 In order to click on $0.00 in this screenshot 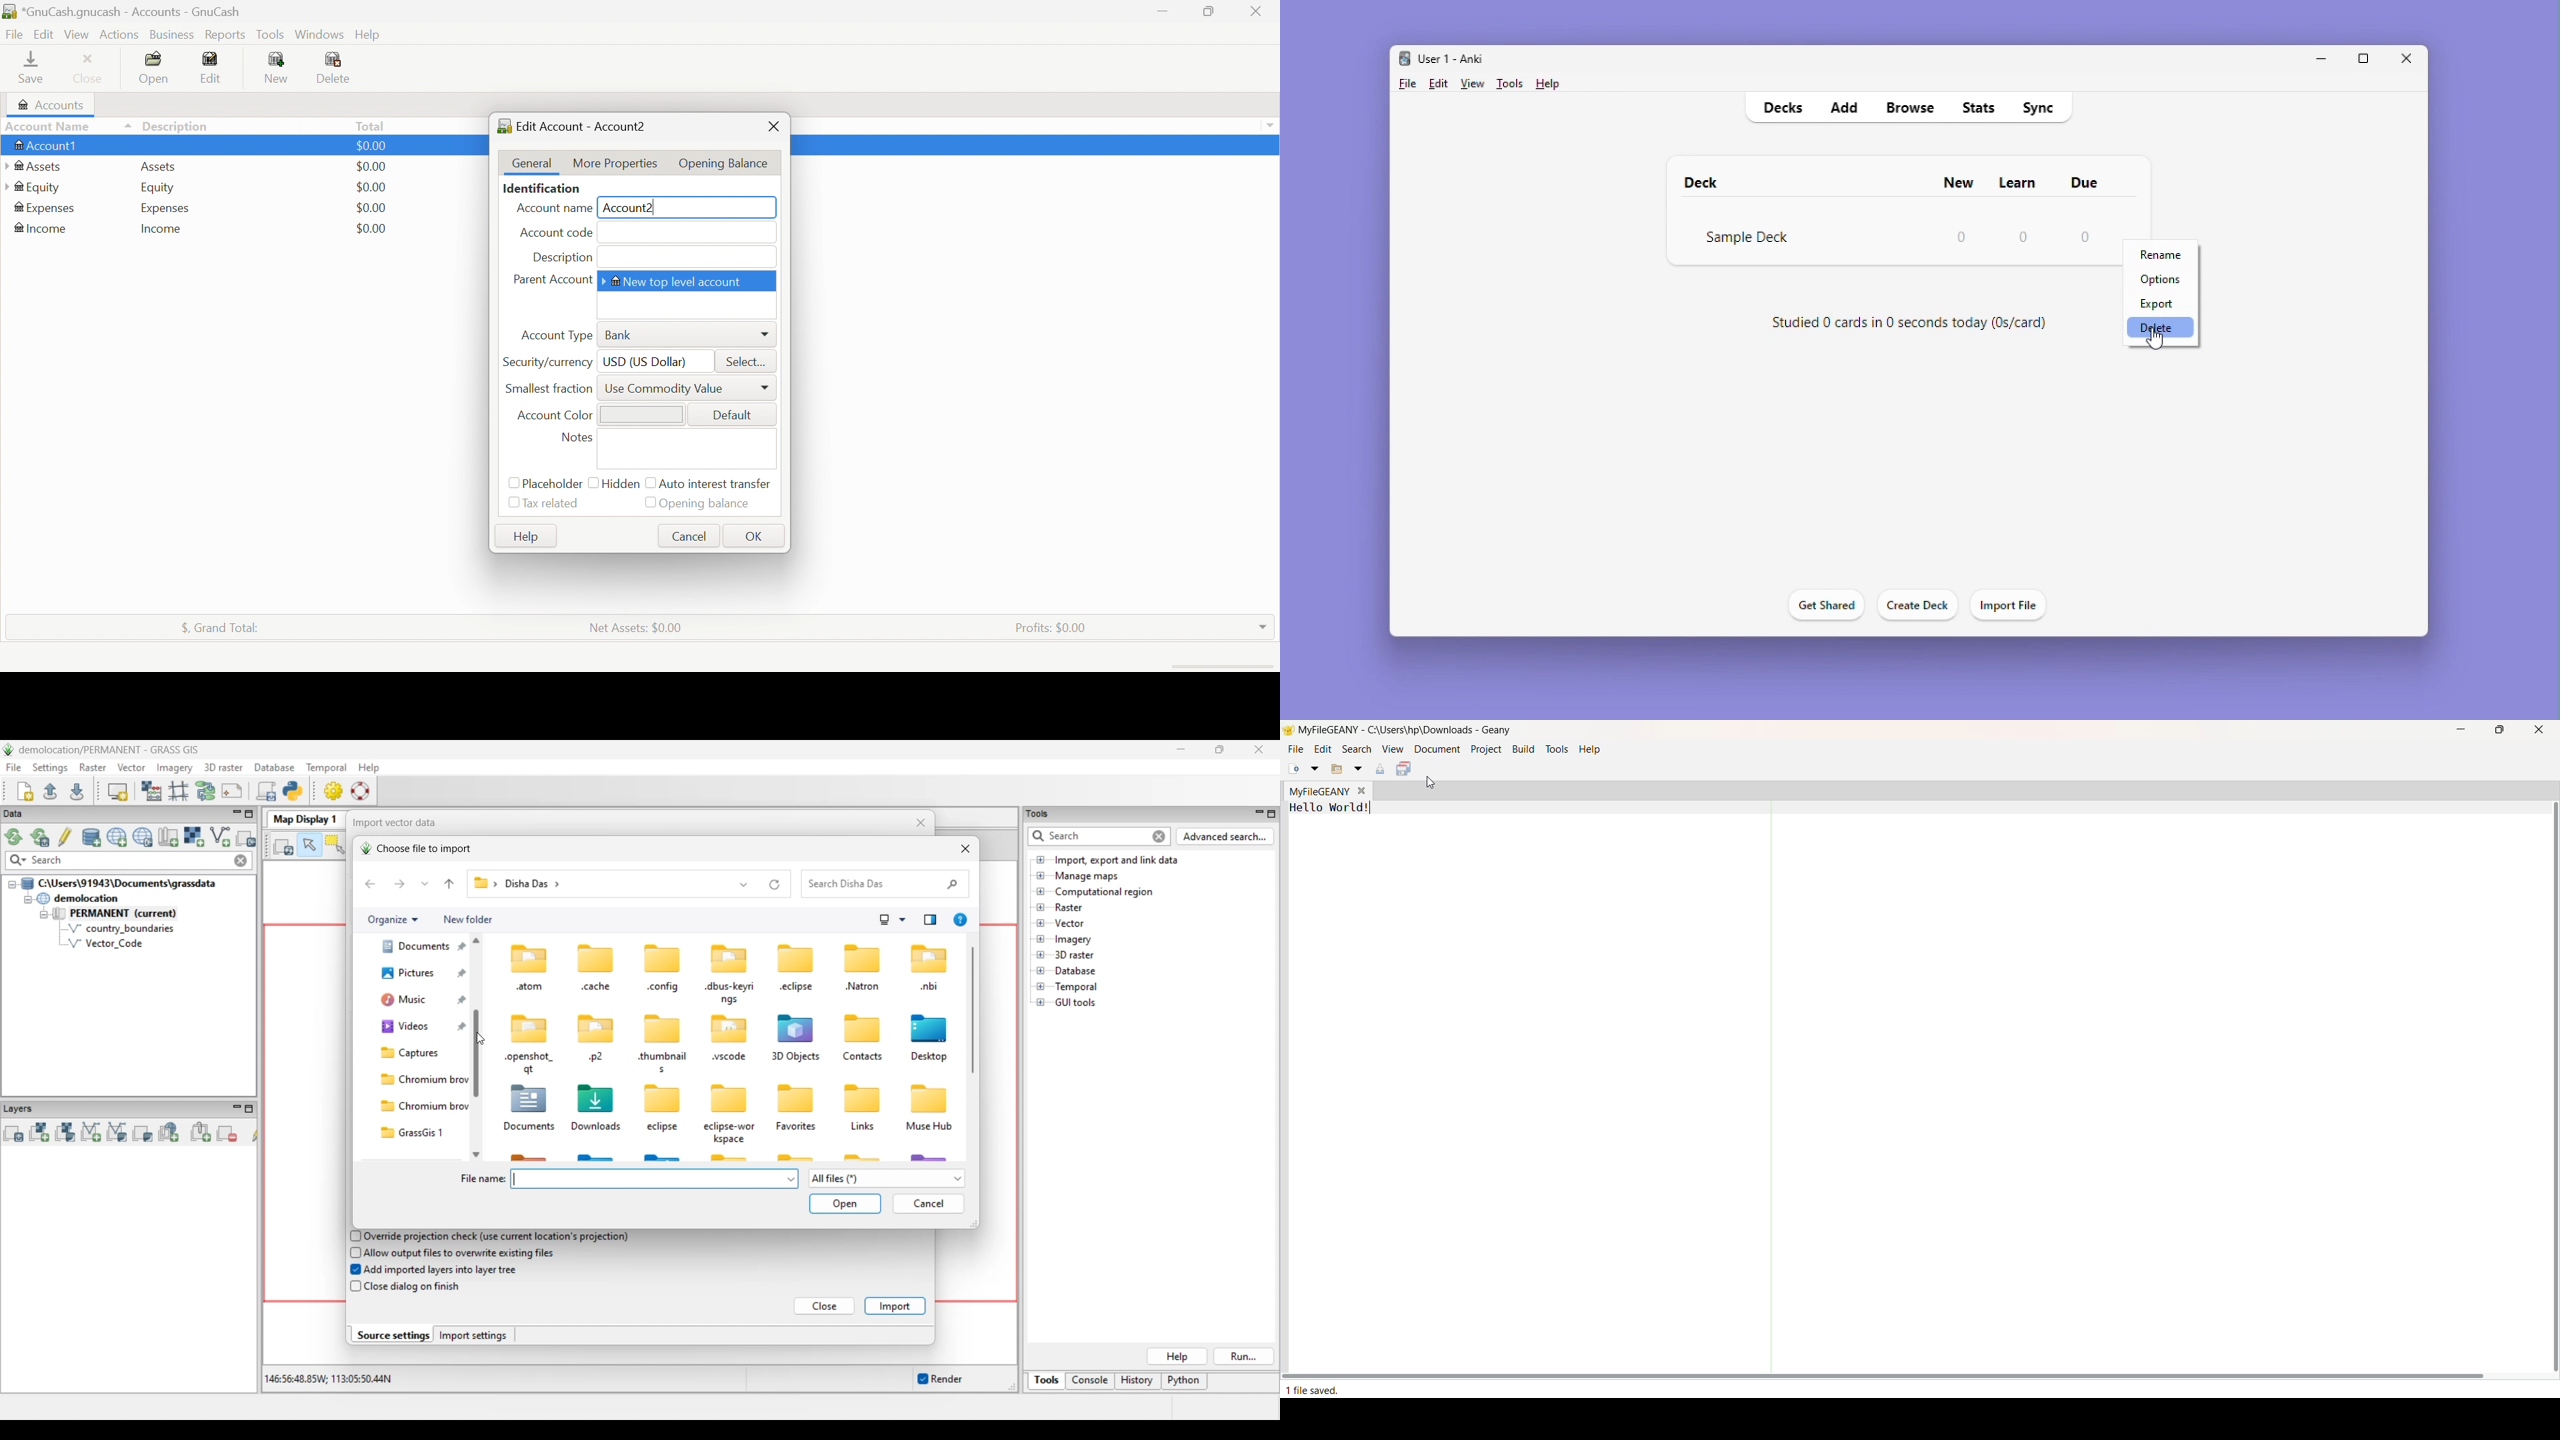, I will do `click(371, 167)`.